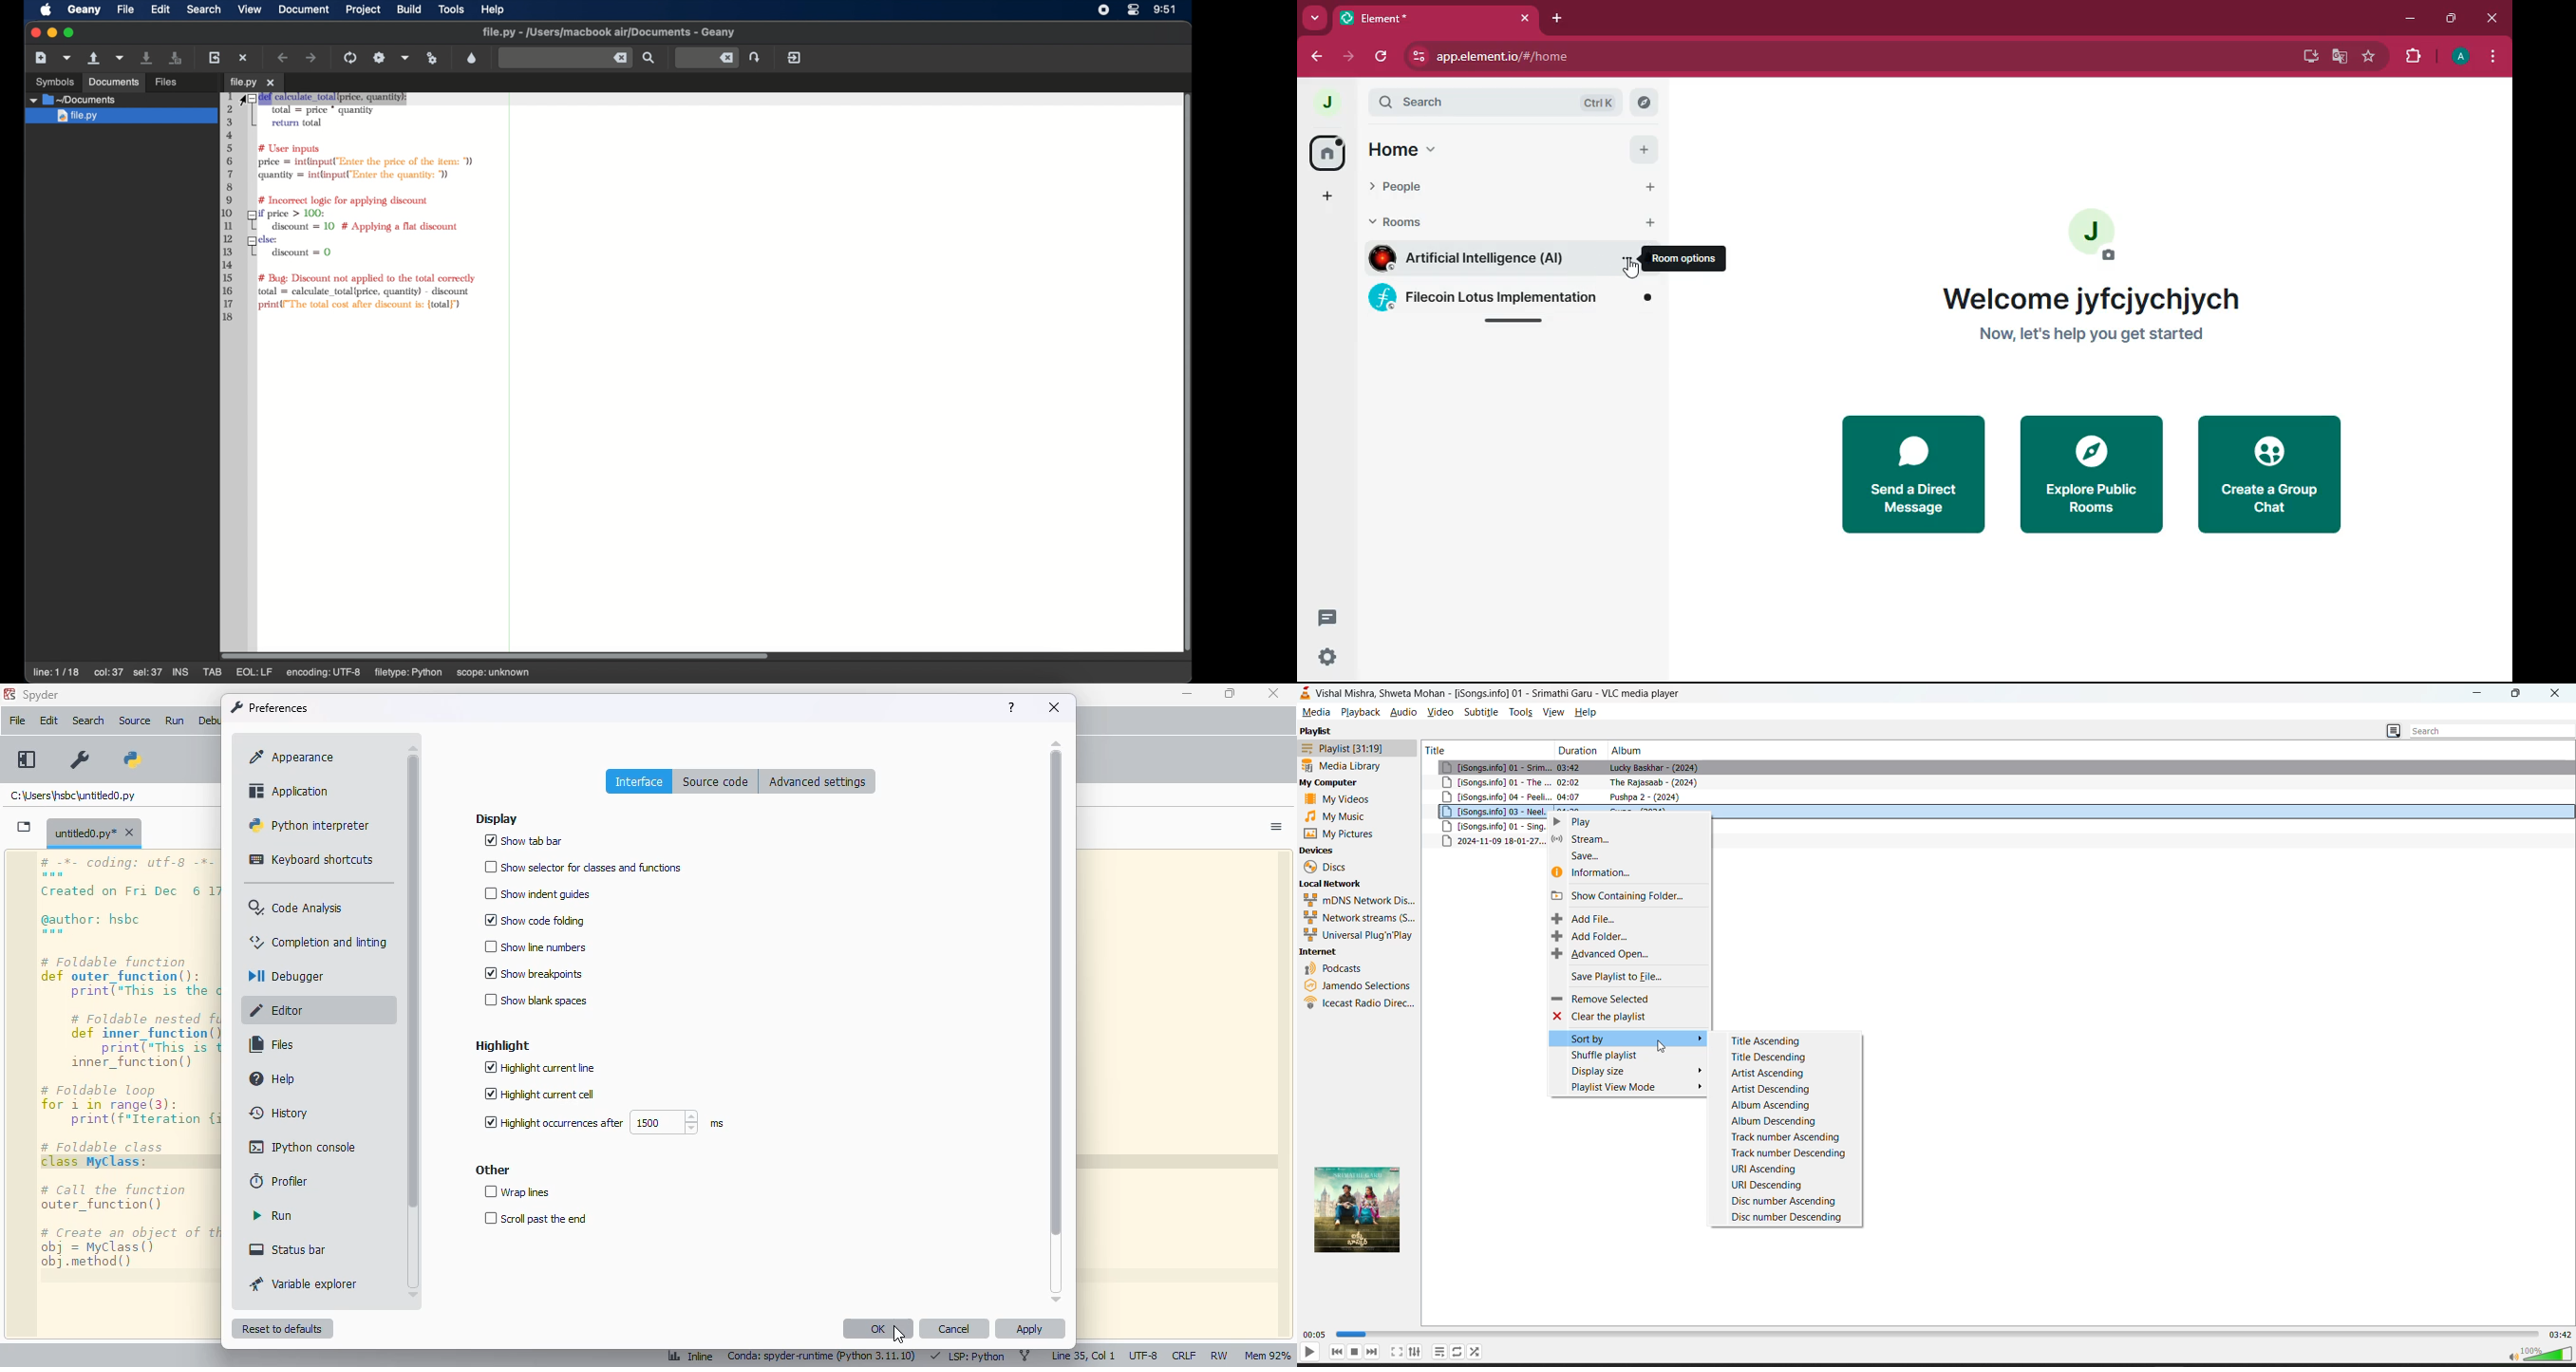  Describe the element at coordinates (1631, 268) in the screenshot. I see `cursor` at that location.